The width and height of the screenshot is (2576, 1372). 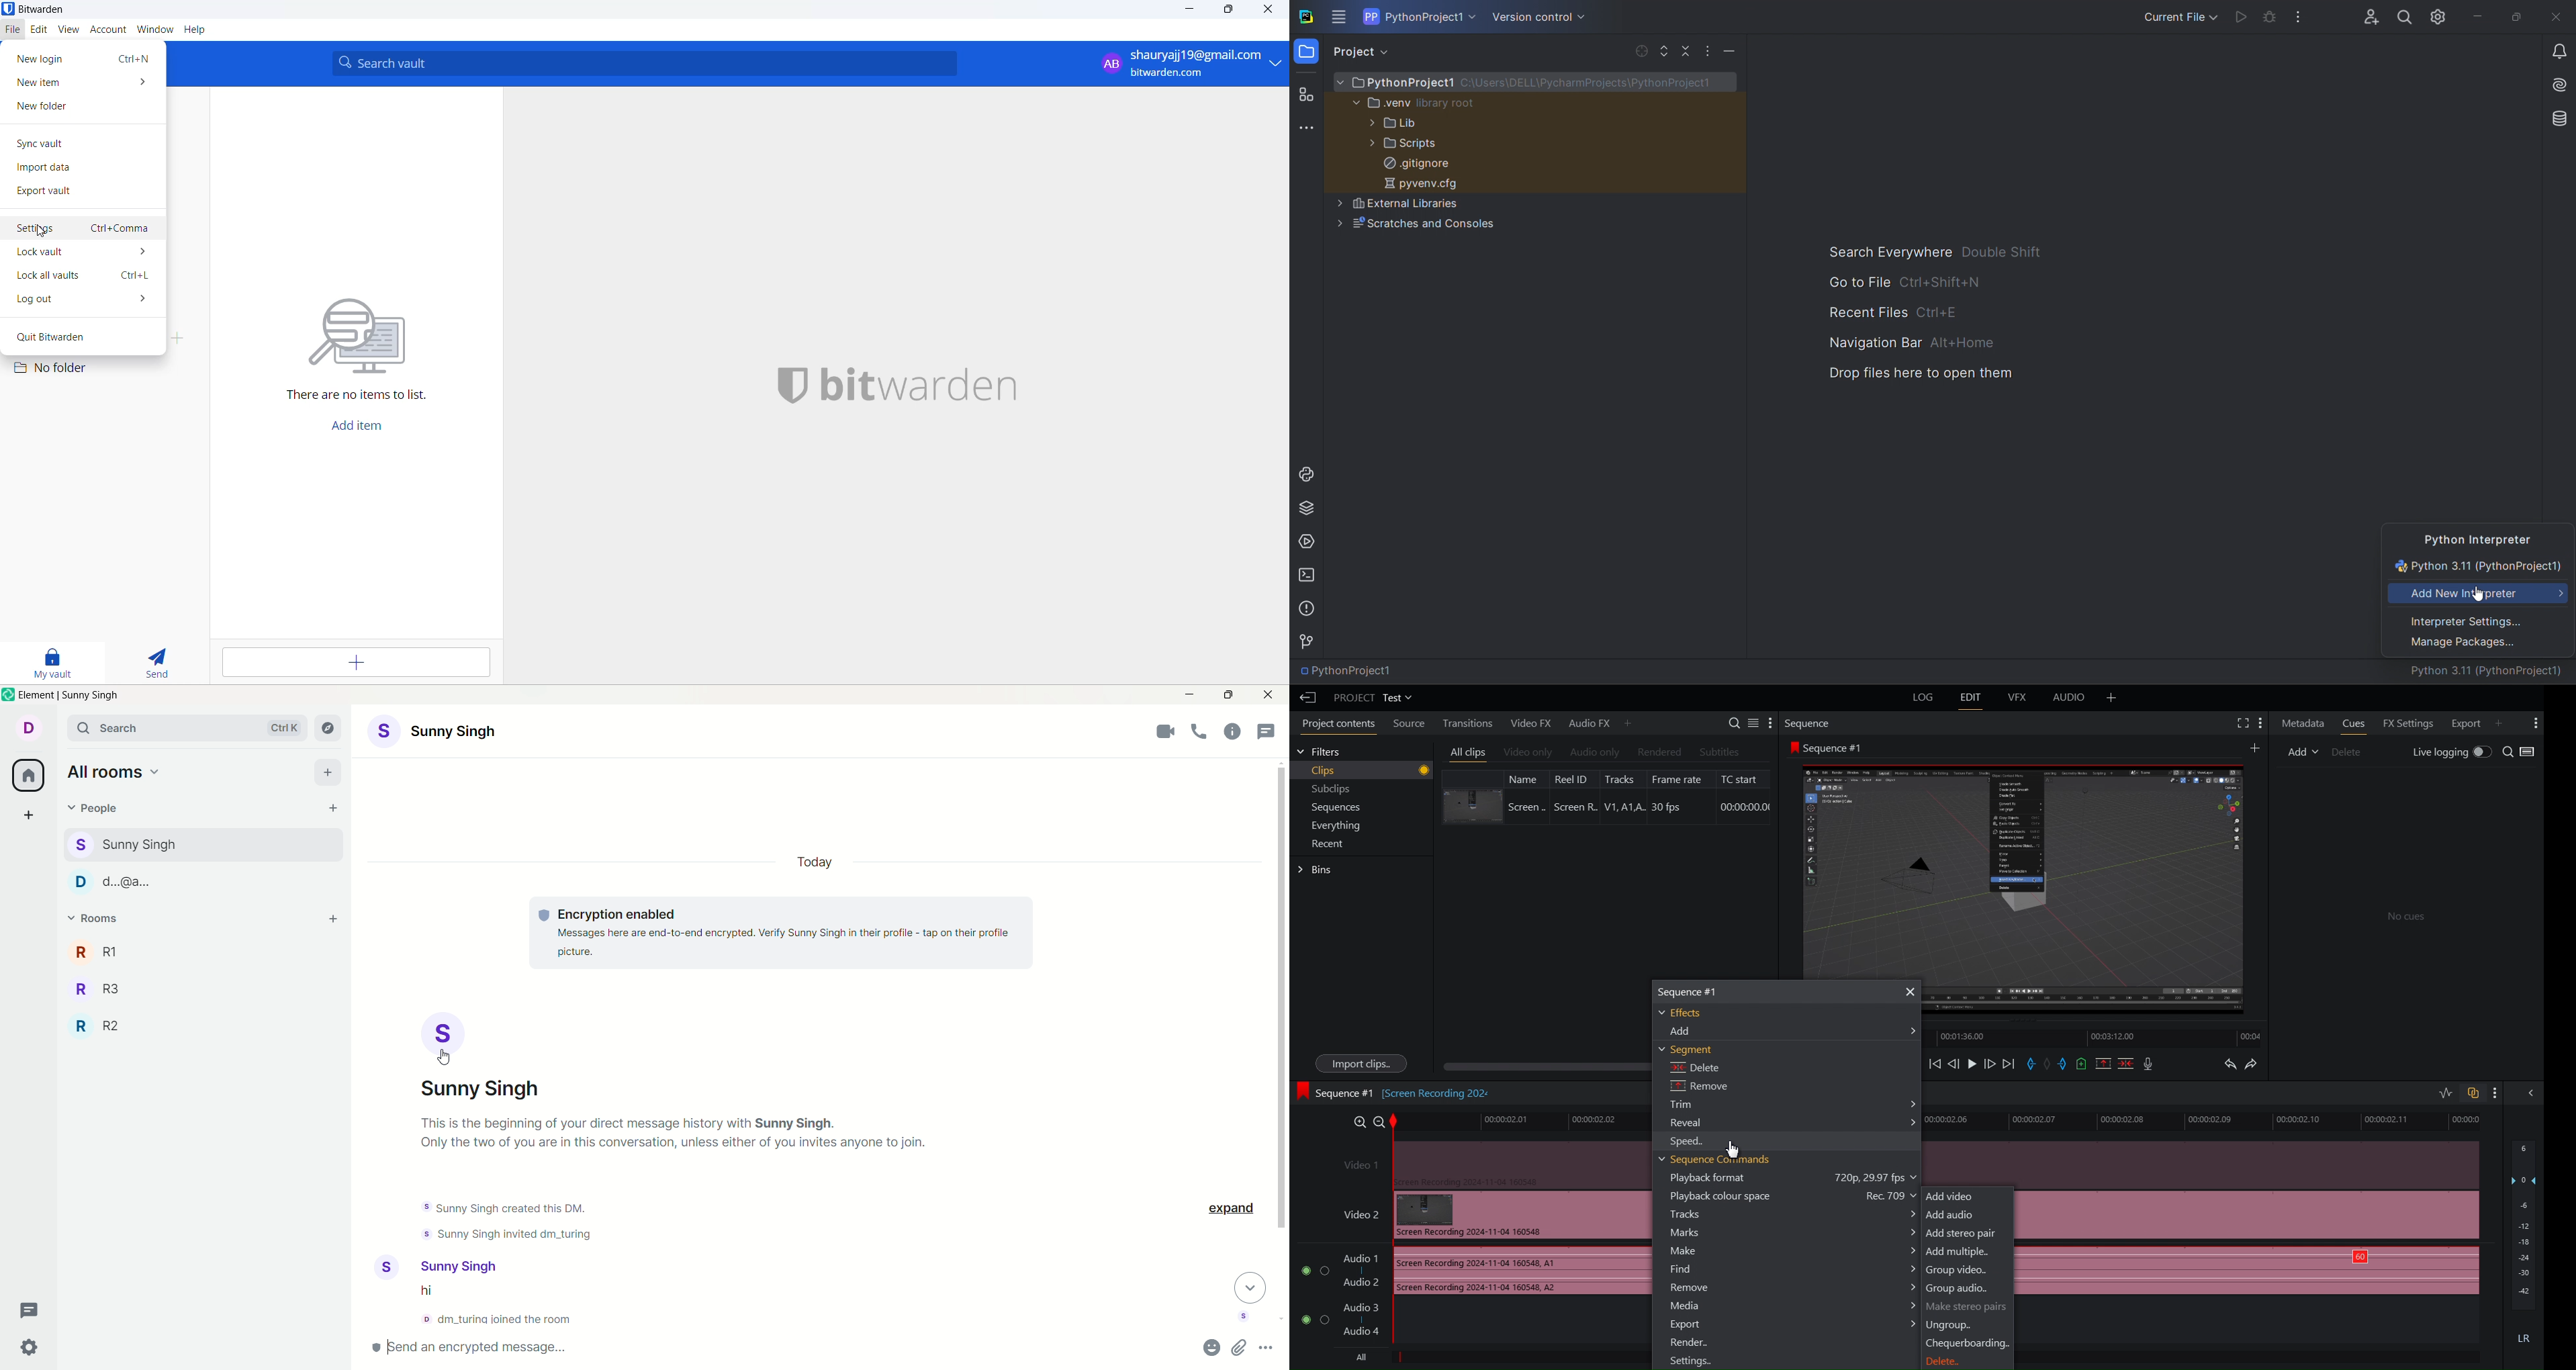 I want to click on new folder, so click(x=84, y=107).